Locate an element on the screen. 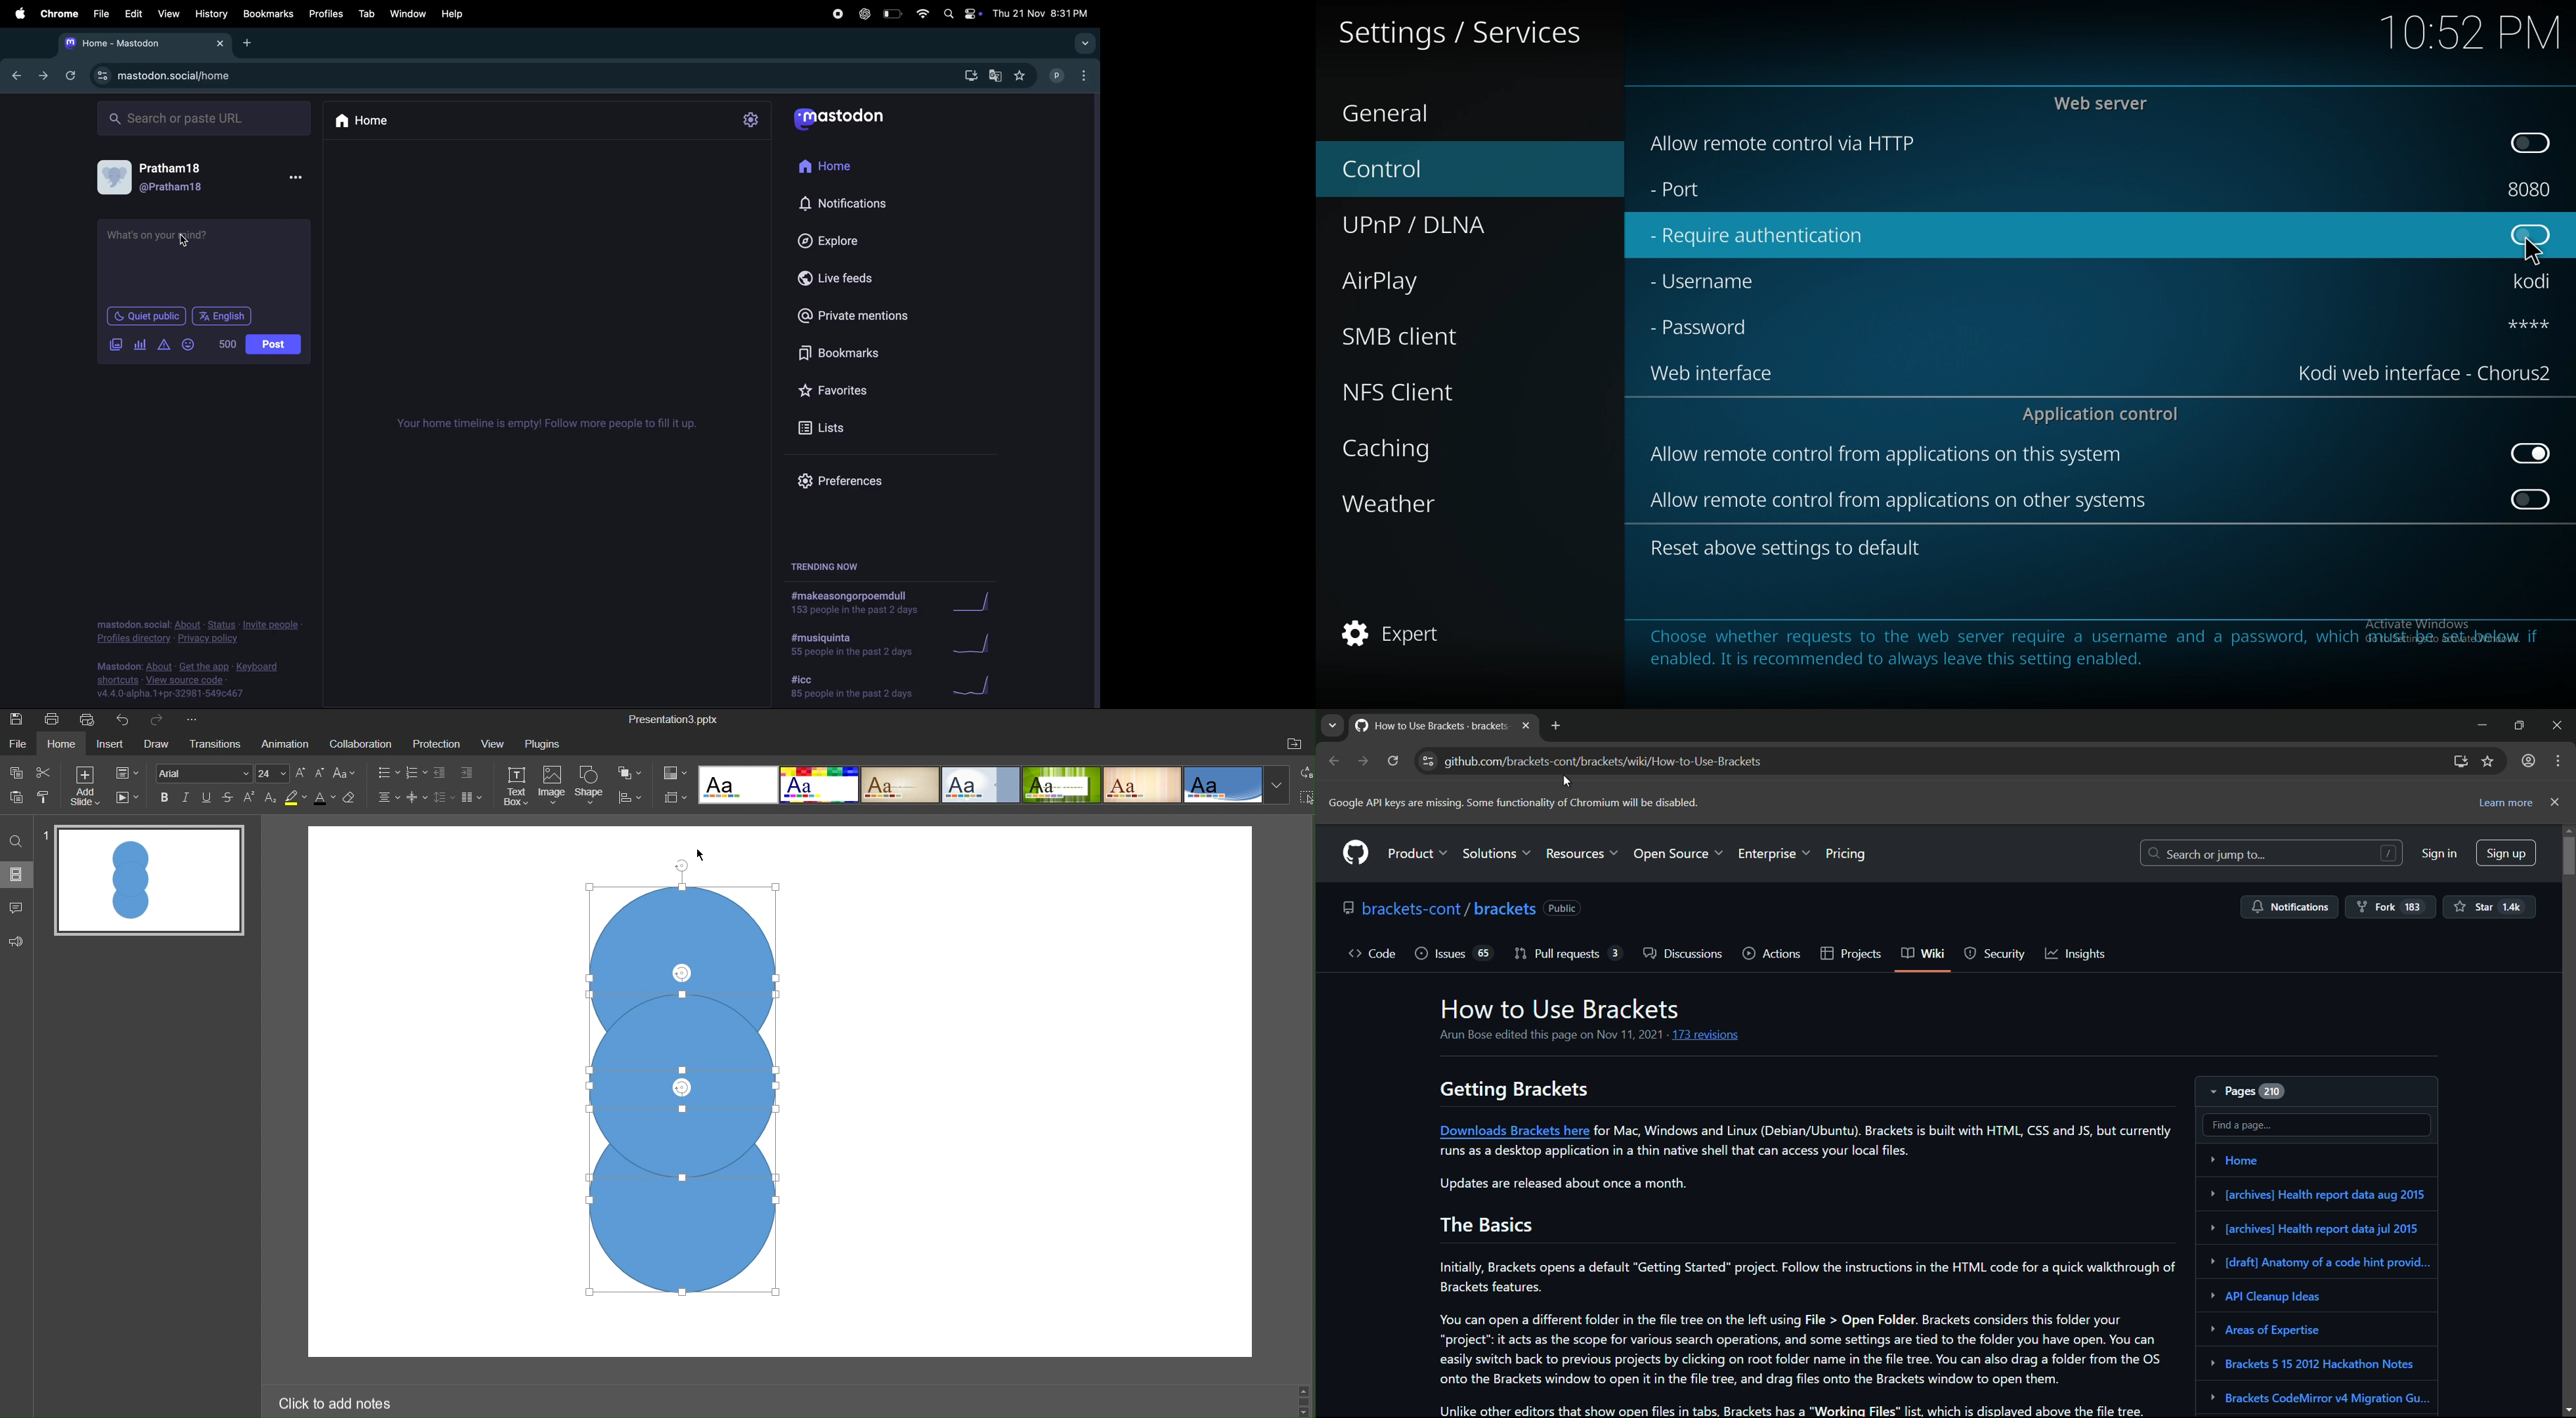 This screenshot has height=1428, width=2576. Font size is located at coordinates (276, 773).